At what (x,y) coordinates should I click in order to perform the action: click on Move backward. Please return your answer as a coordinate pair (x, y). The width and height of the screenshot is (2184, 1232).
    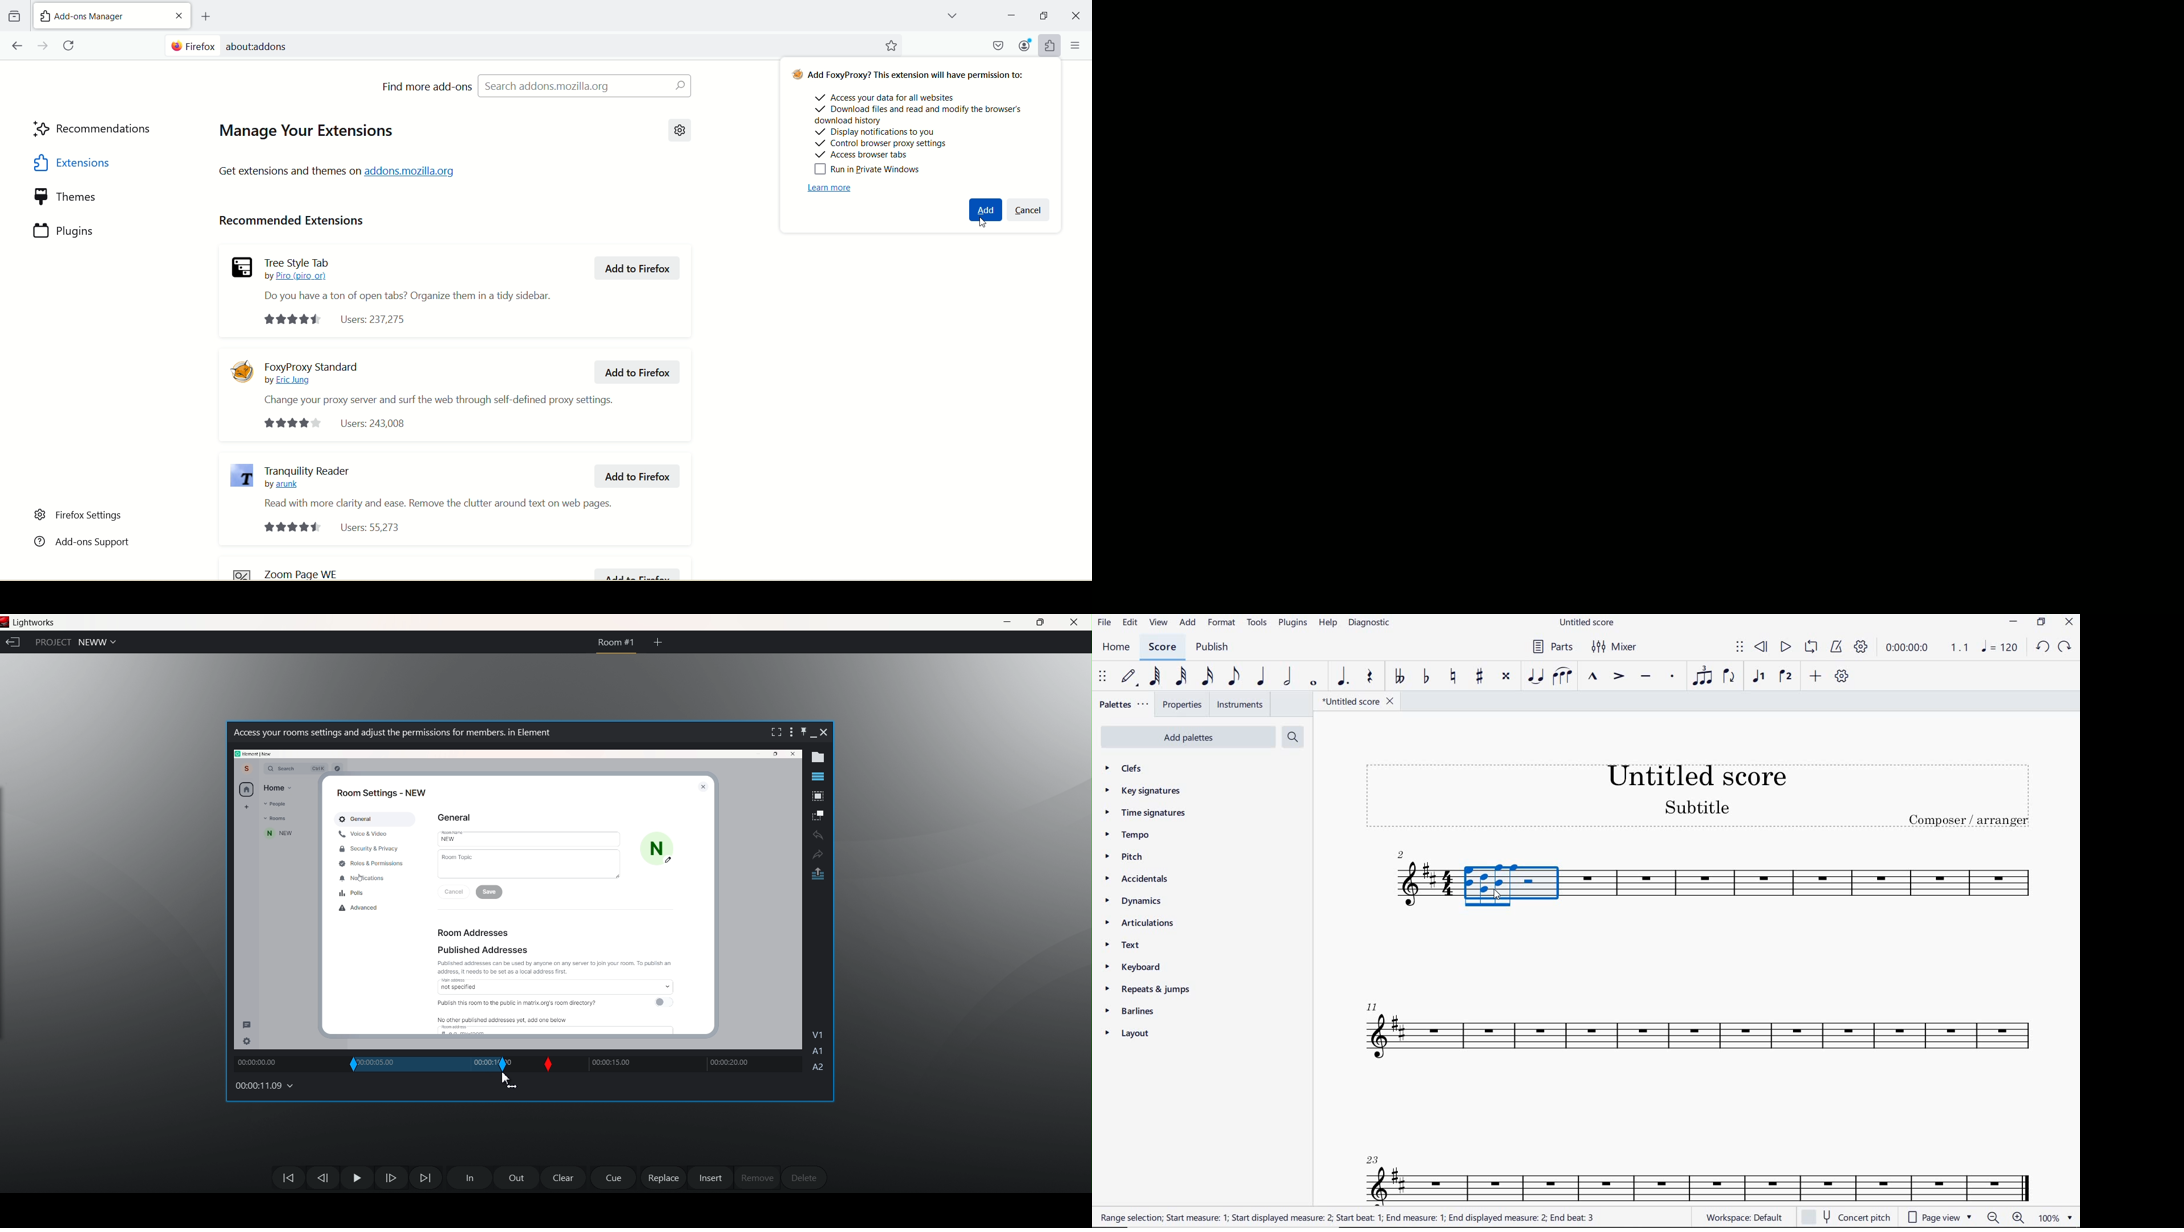
    Looking at the image, I should click on (16, 46).